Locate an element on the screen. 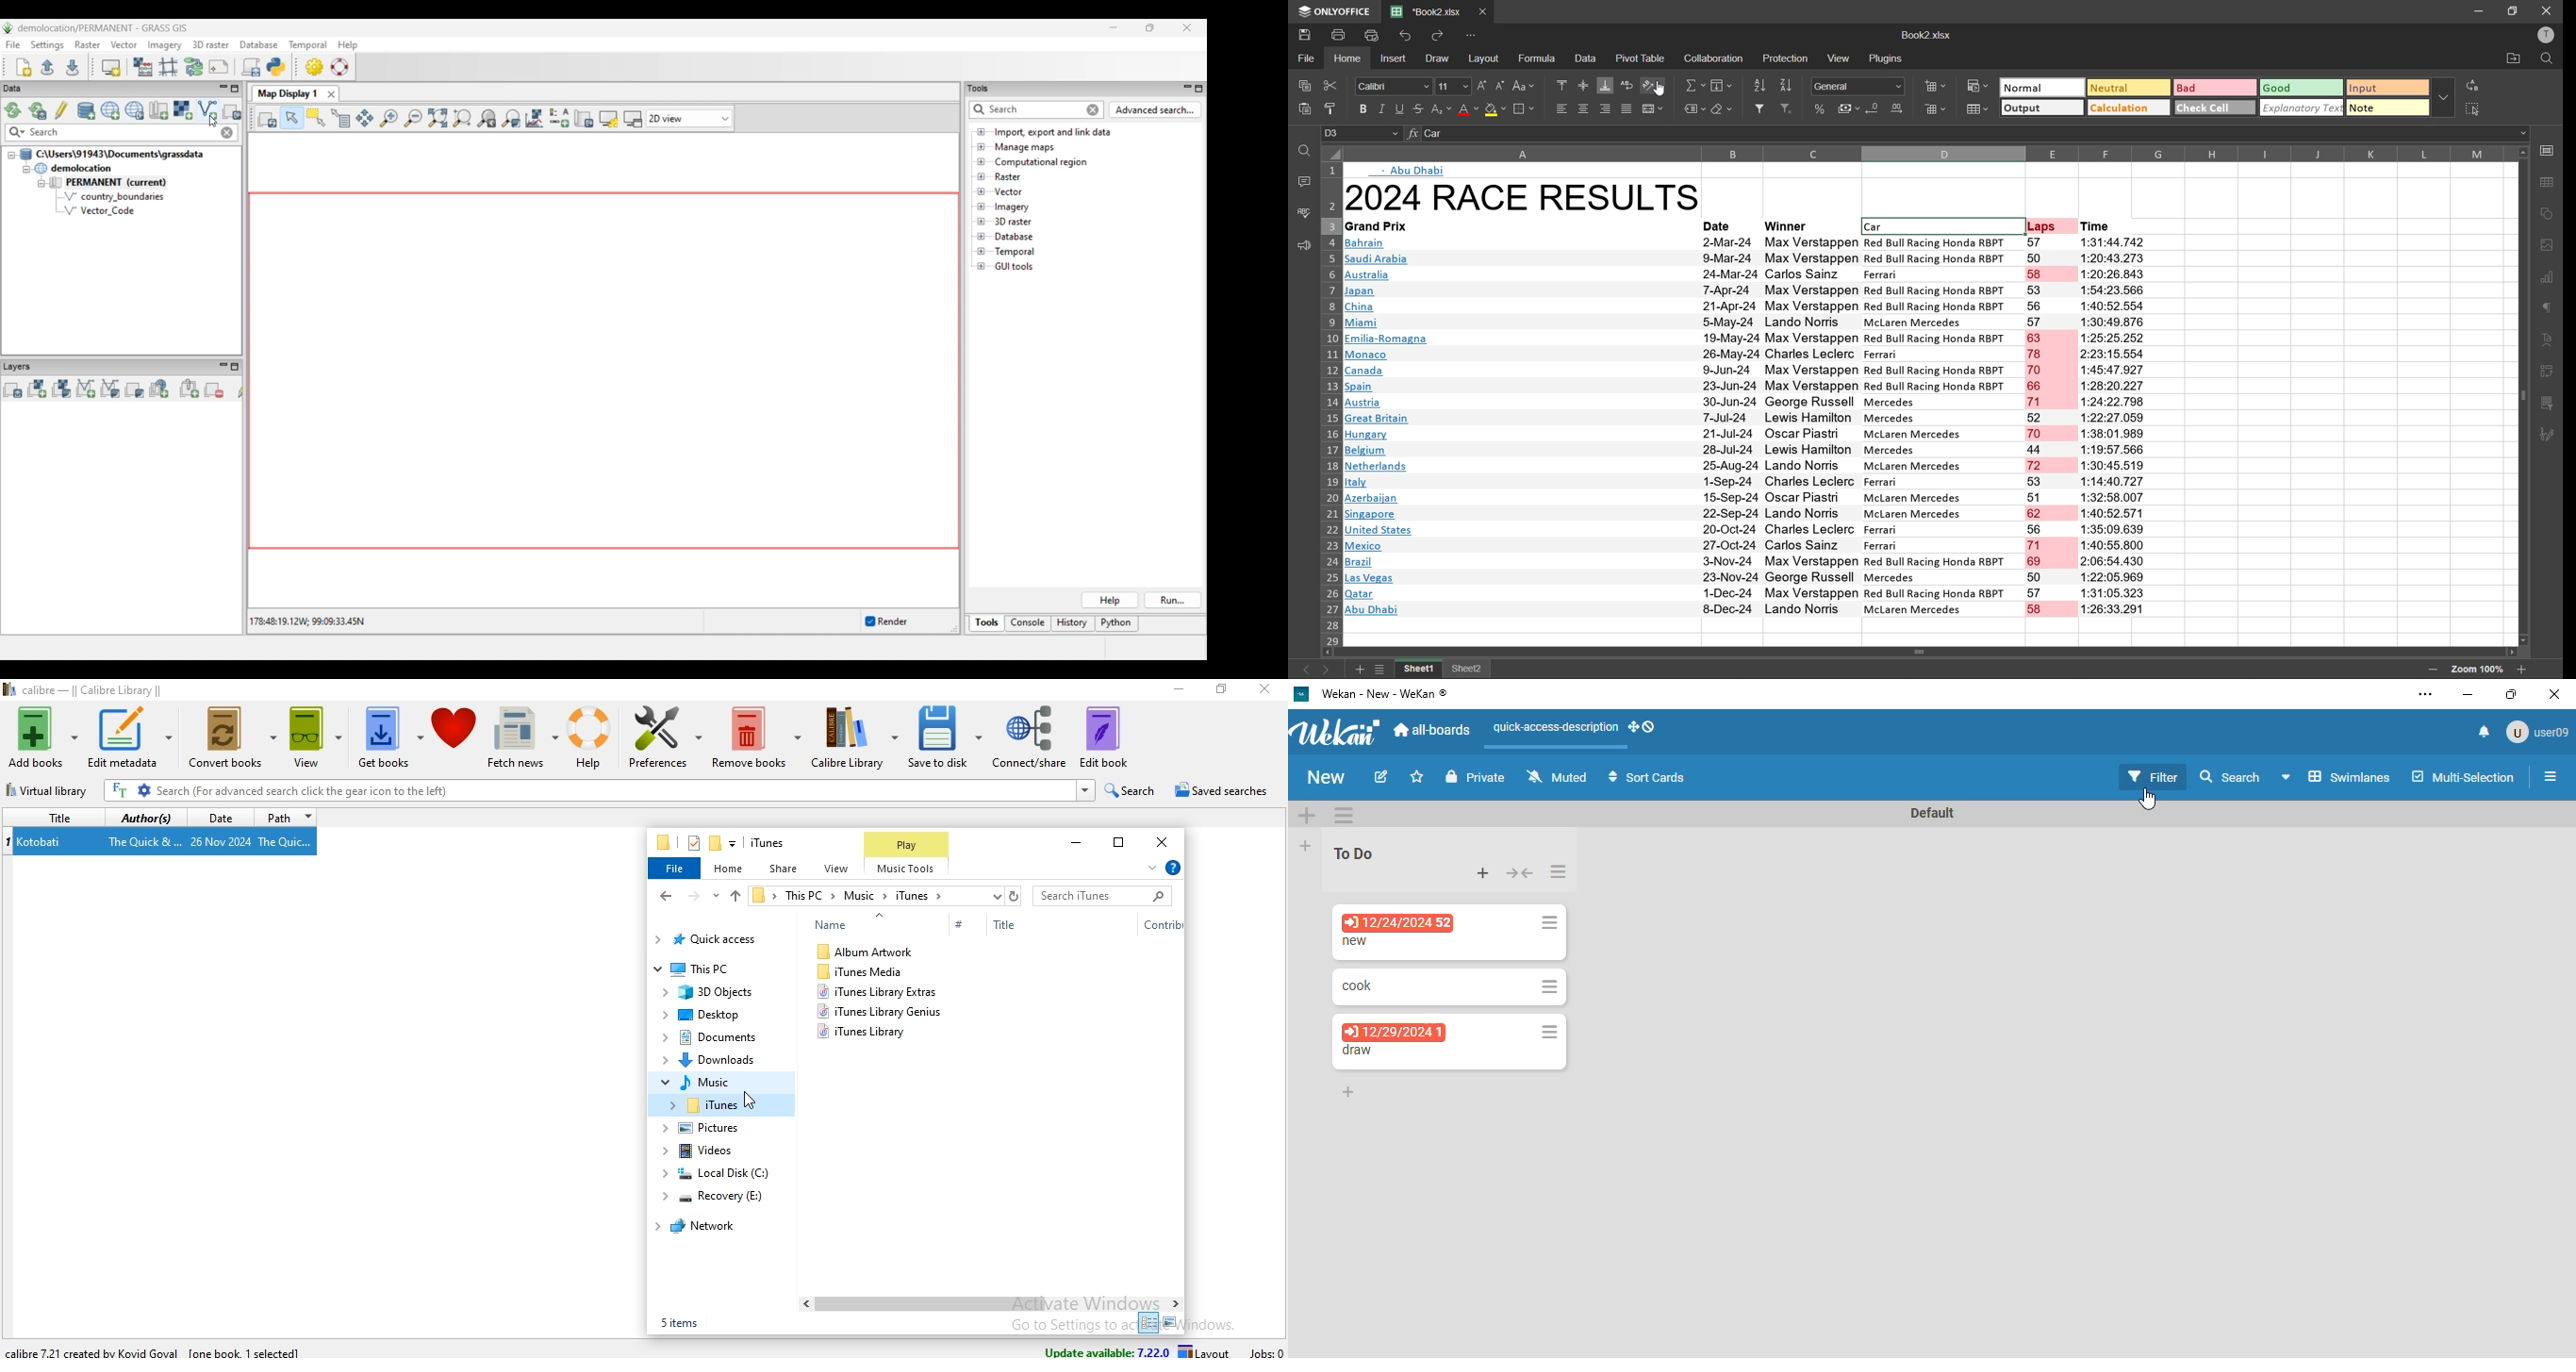  minimize is located at coordinates (2480, 11).